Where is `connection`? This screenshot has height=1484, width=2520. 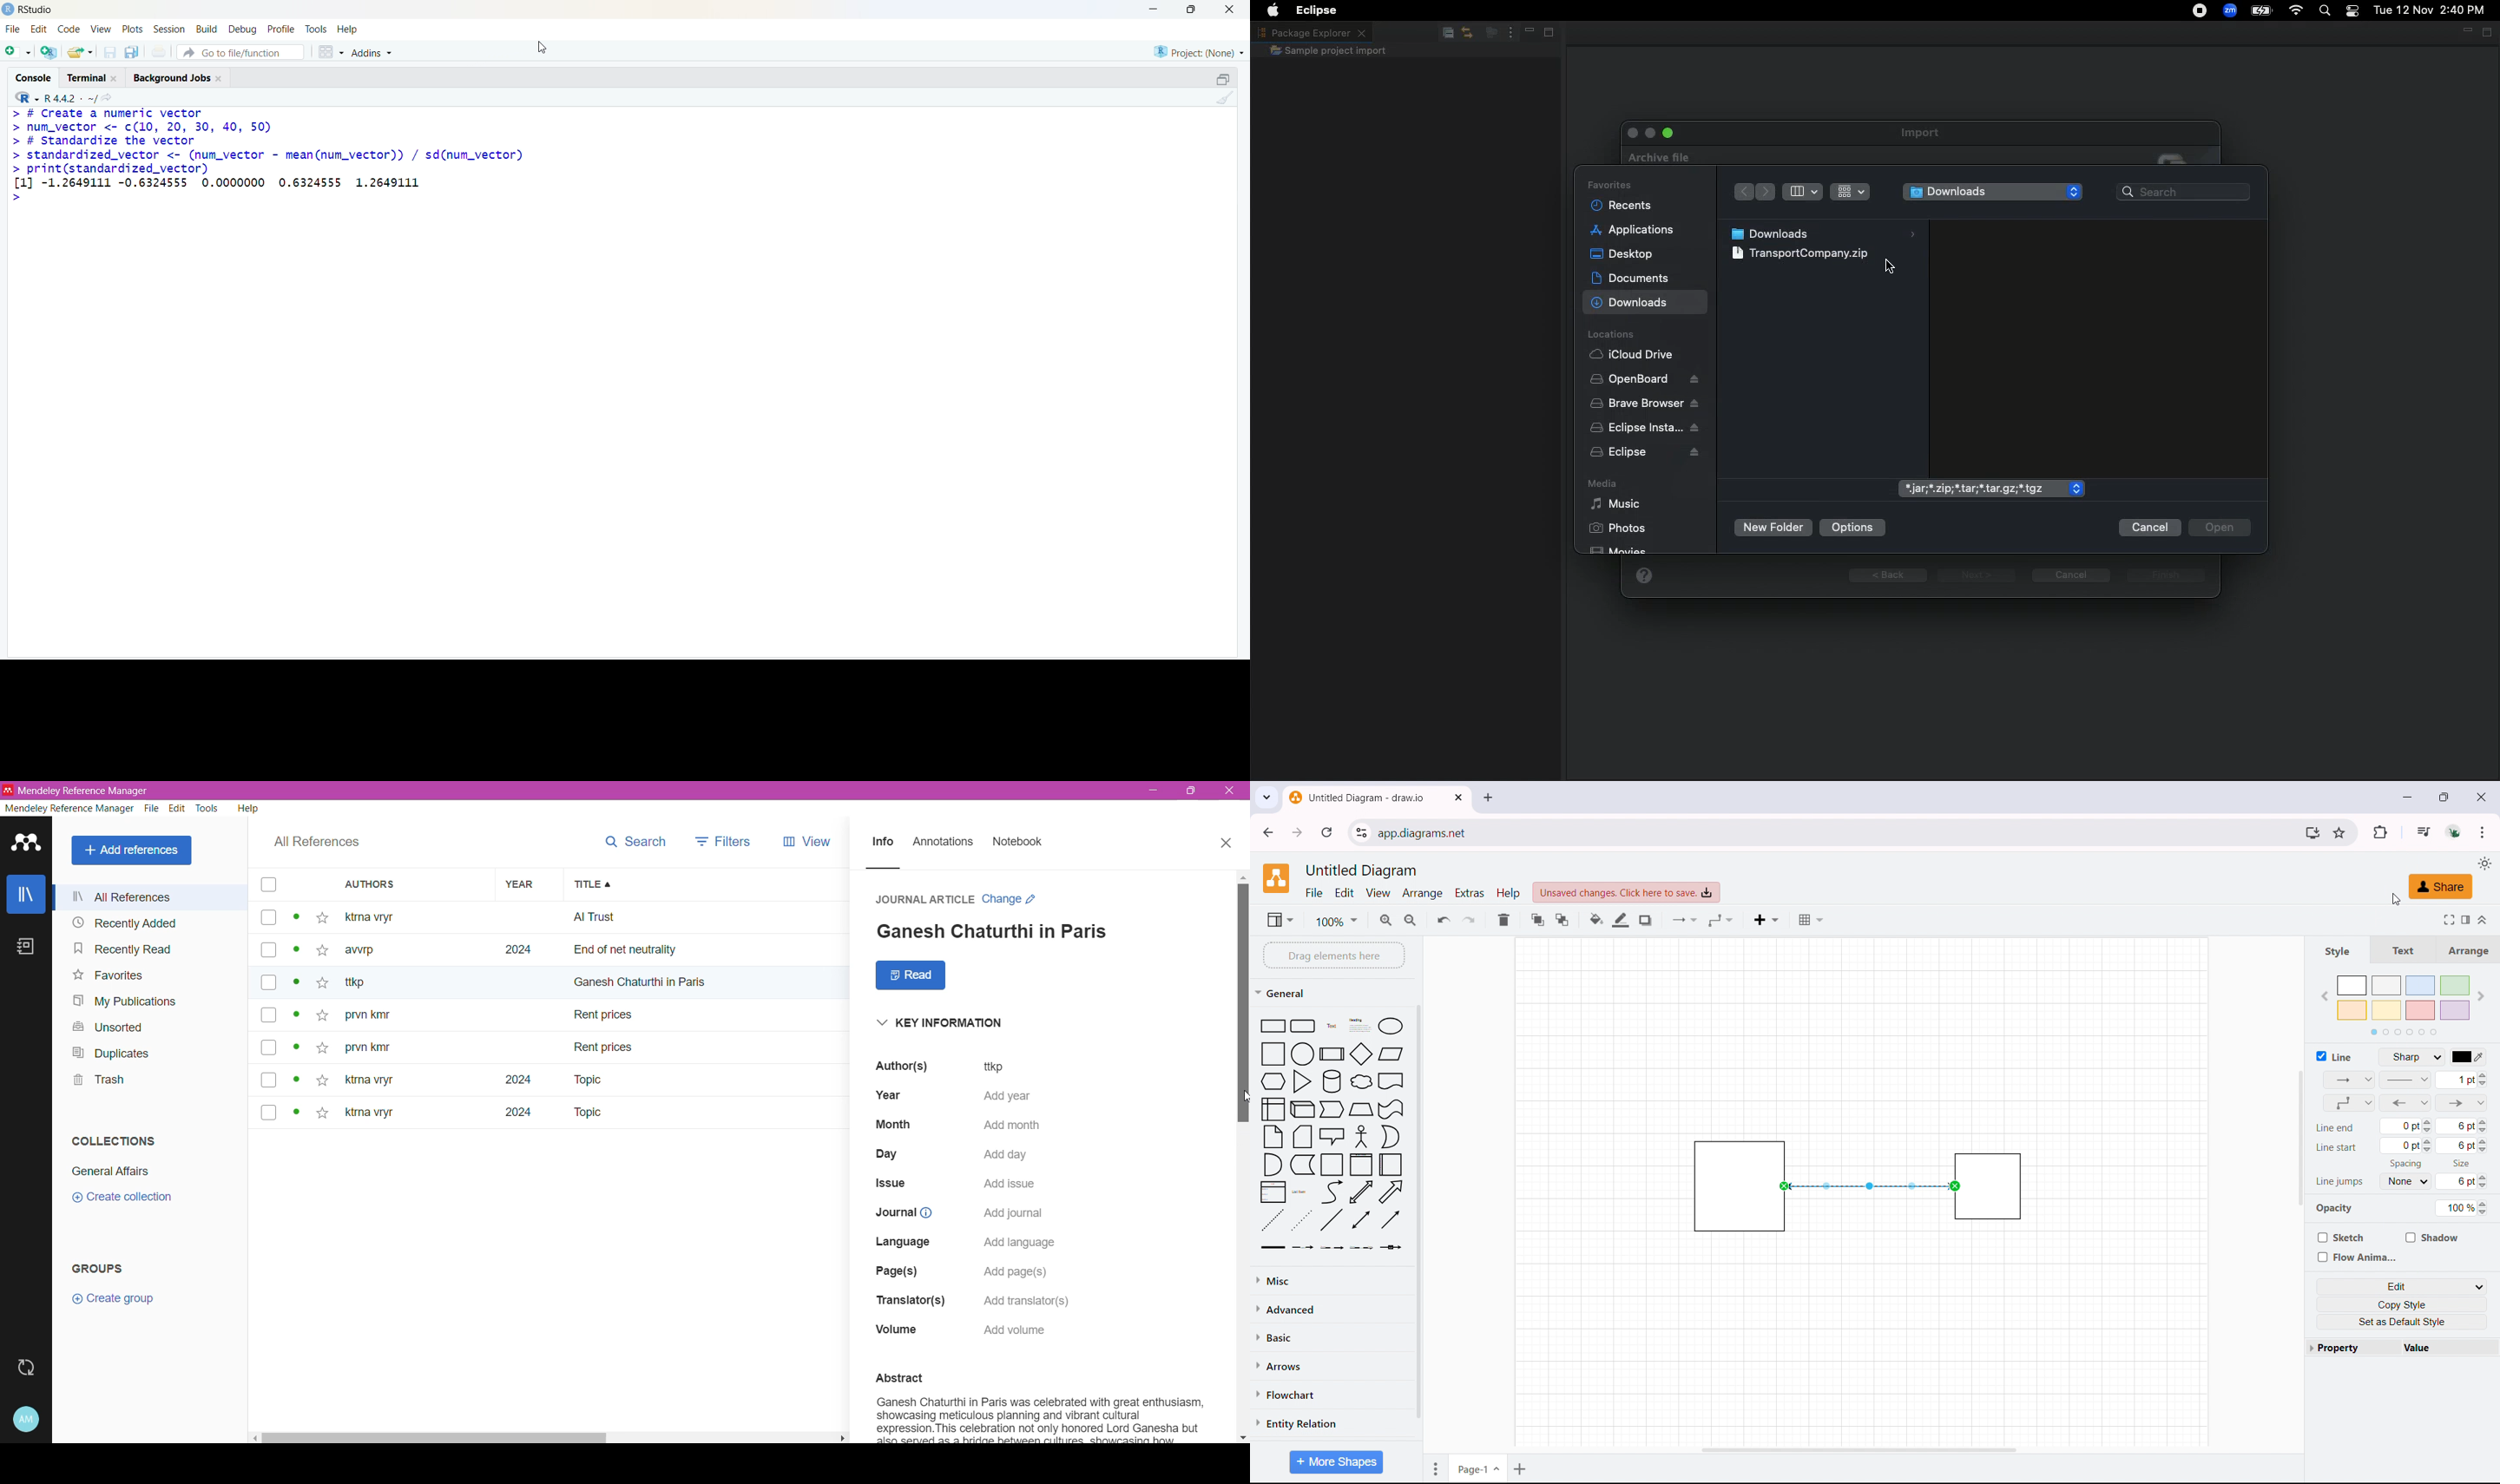
connection is located at coordinates (2350, 1080).